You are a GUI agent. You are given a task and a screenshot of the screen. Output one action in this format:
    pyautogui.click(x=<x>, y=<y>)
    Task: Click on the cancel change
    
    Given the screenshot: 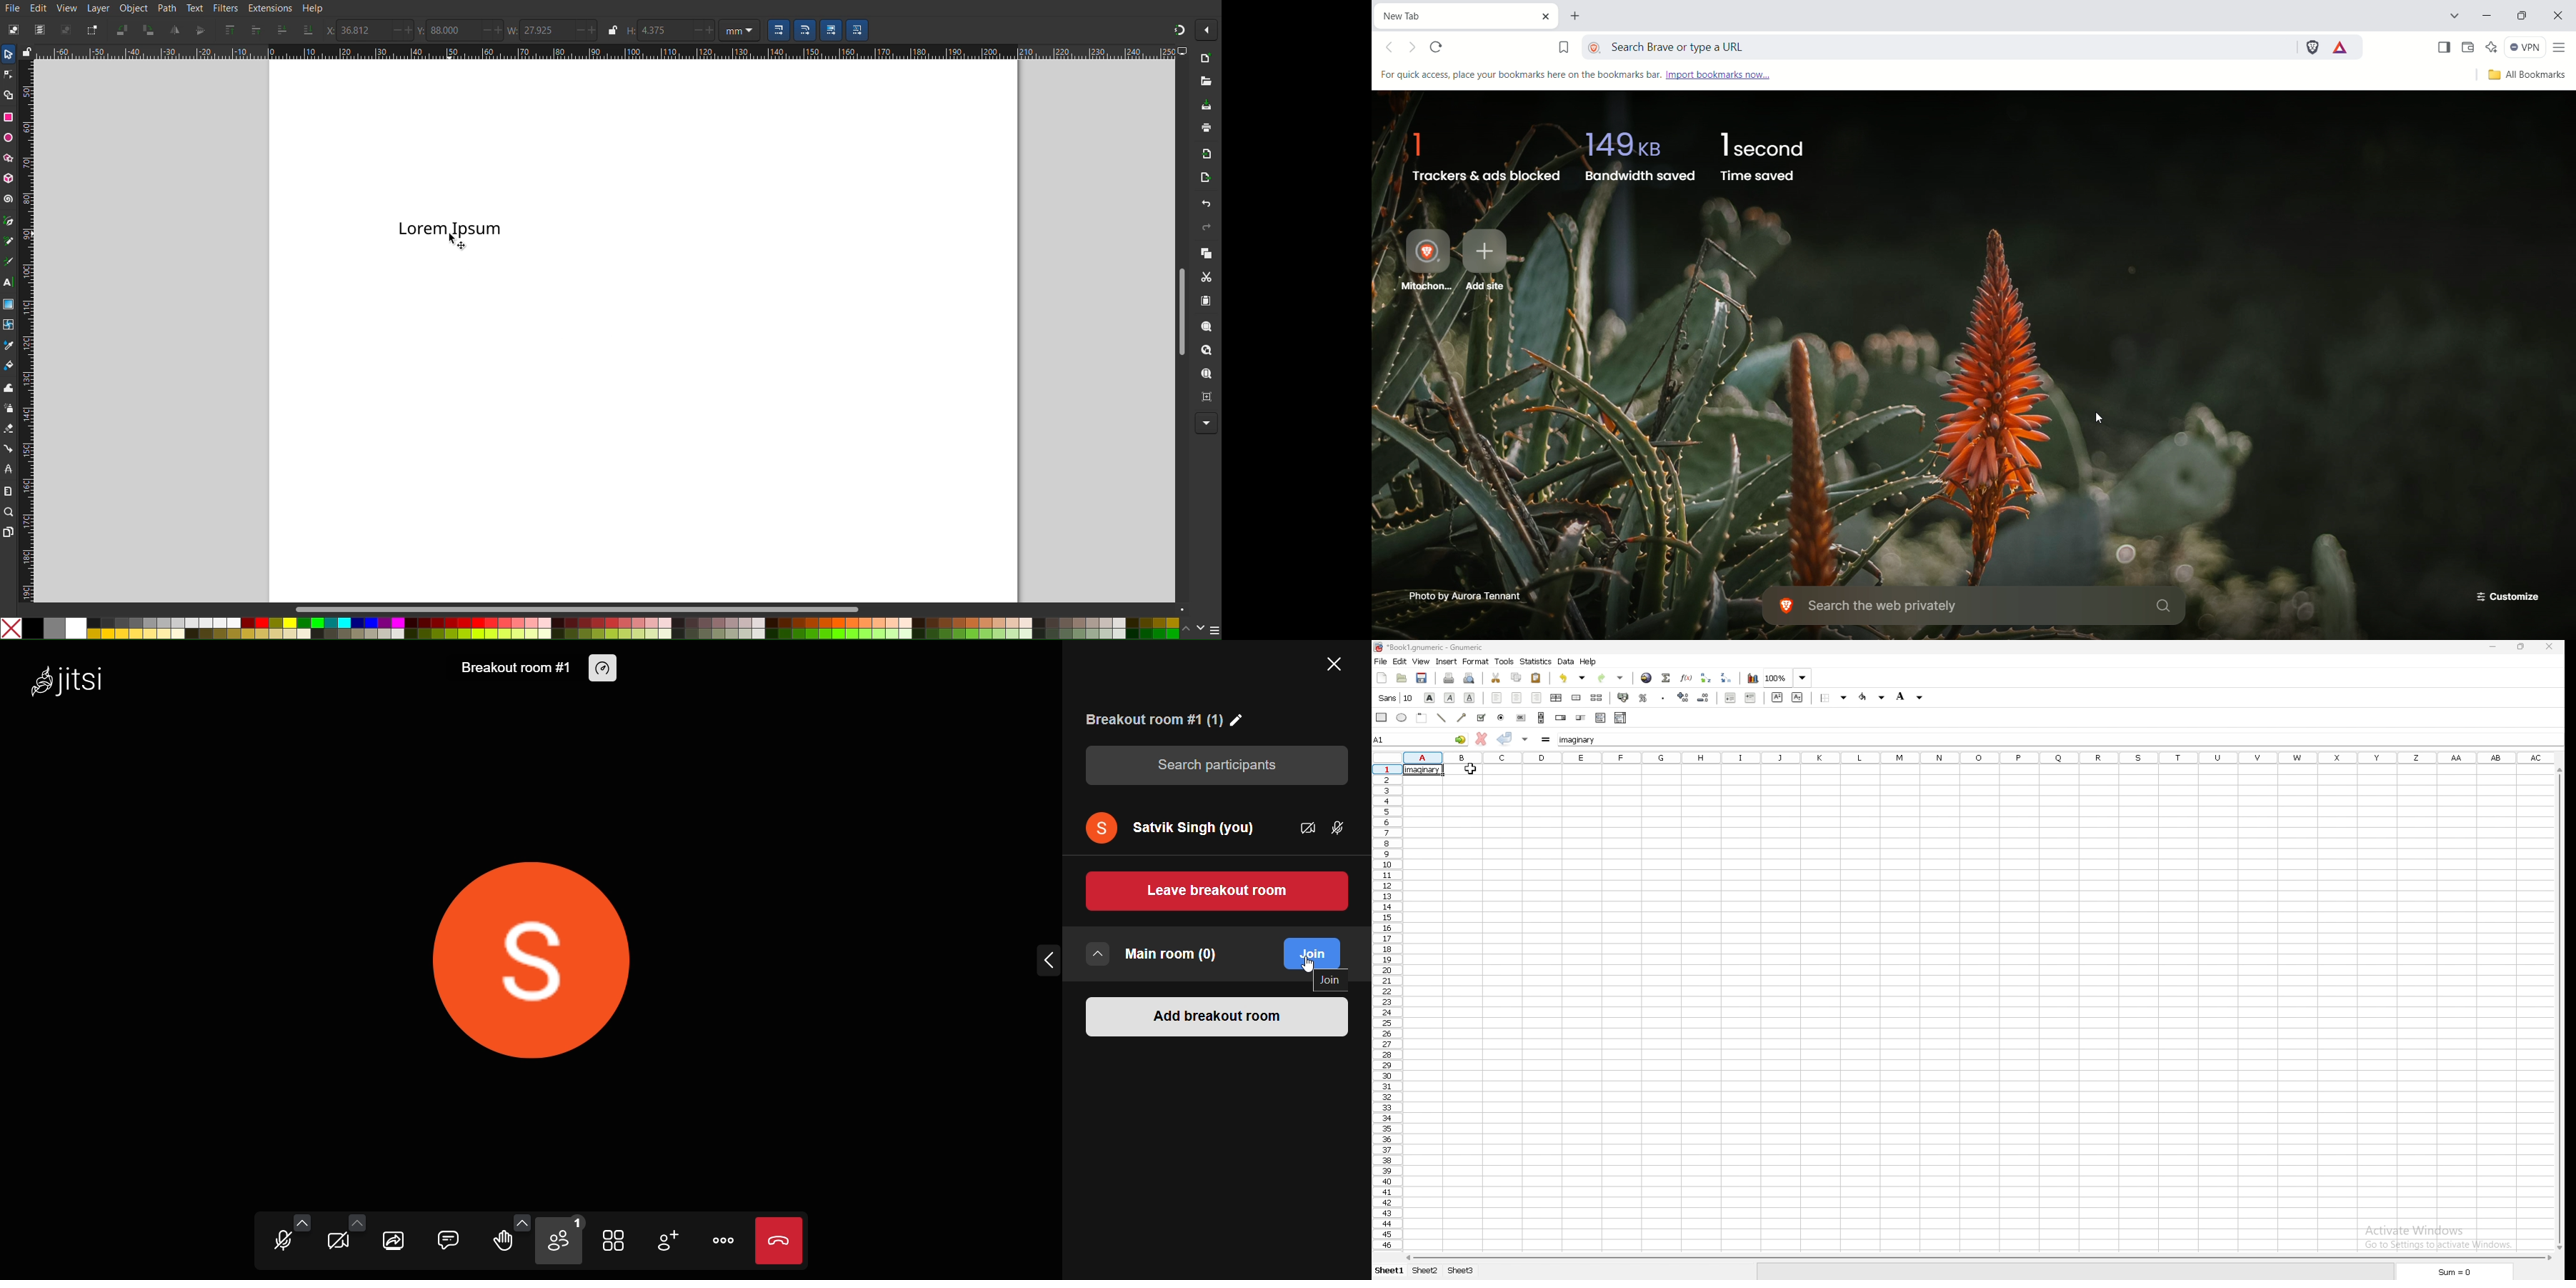 What is the action you would take?
    pyautogui.click(x=1481, y=739)
    